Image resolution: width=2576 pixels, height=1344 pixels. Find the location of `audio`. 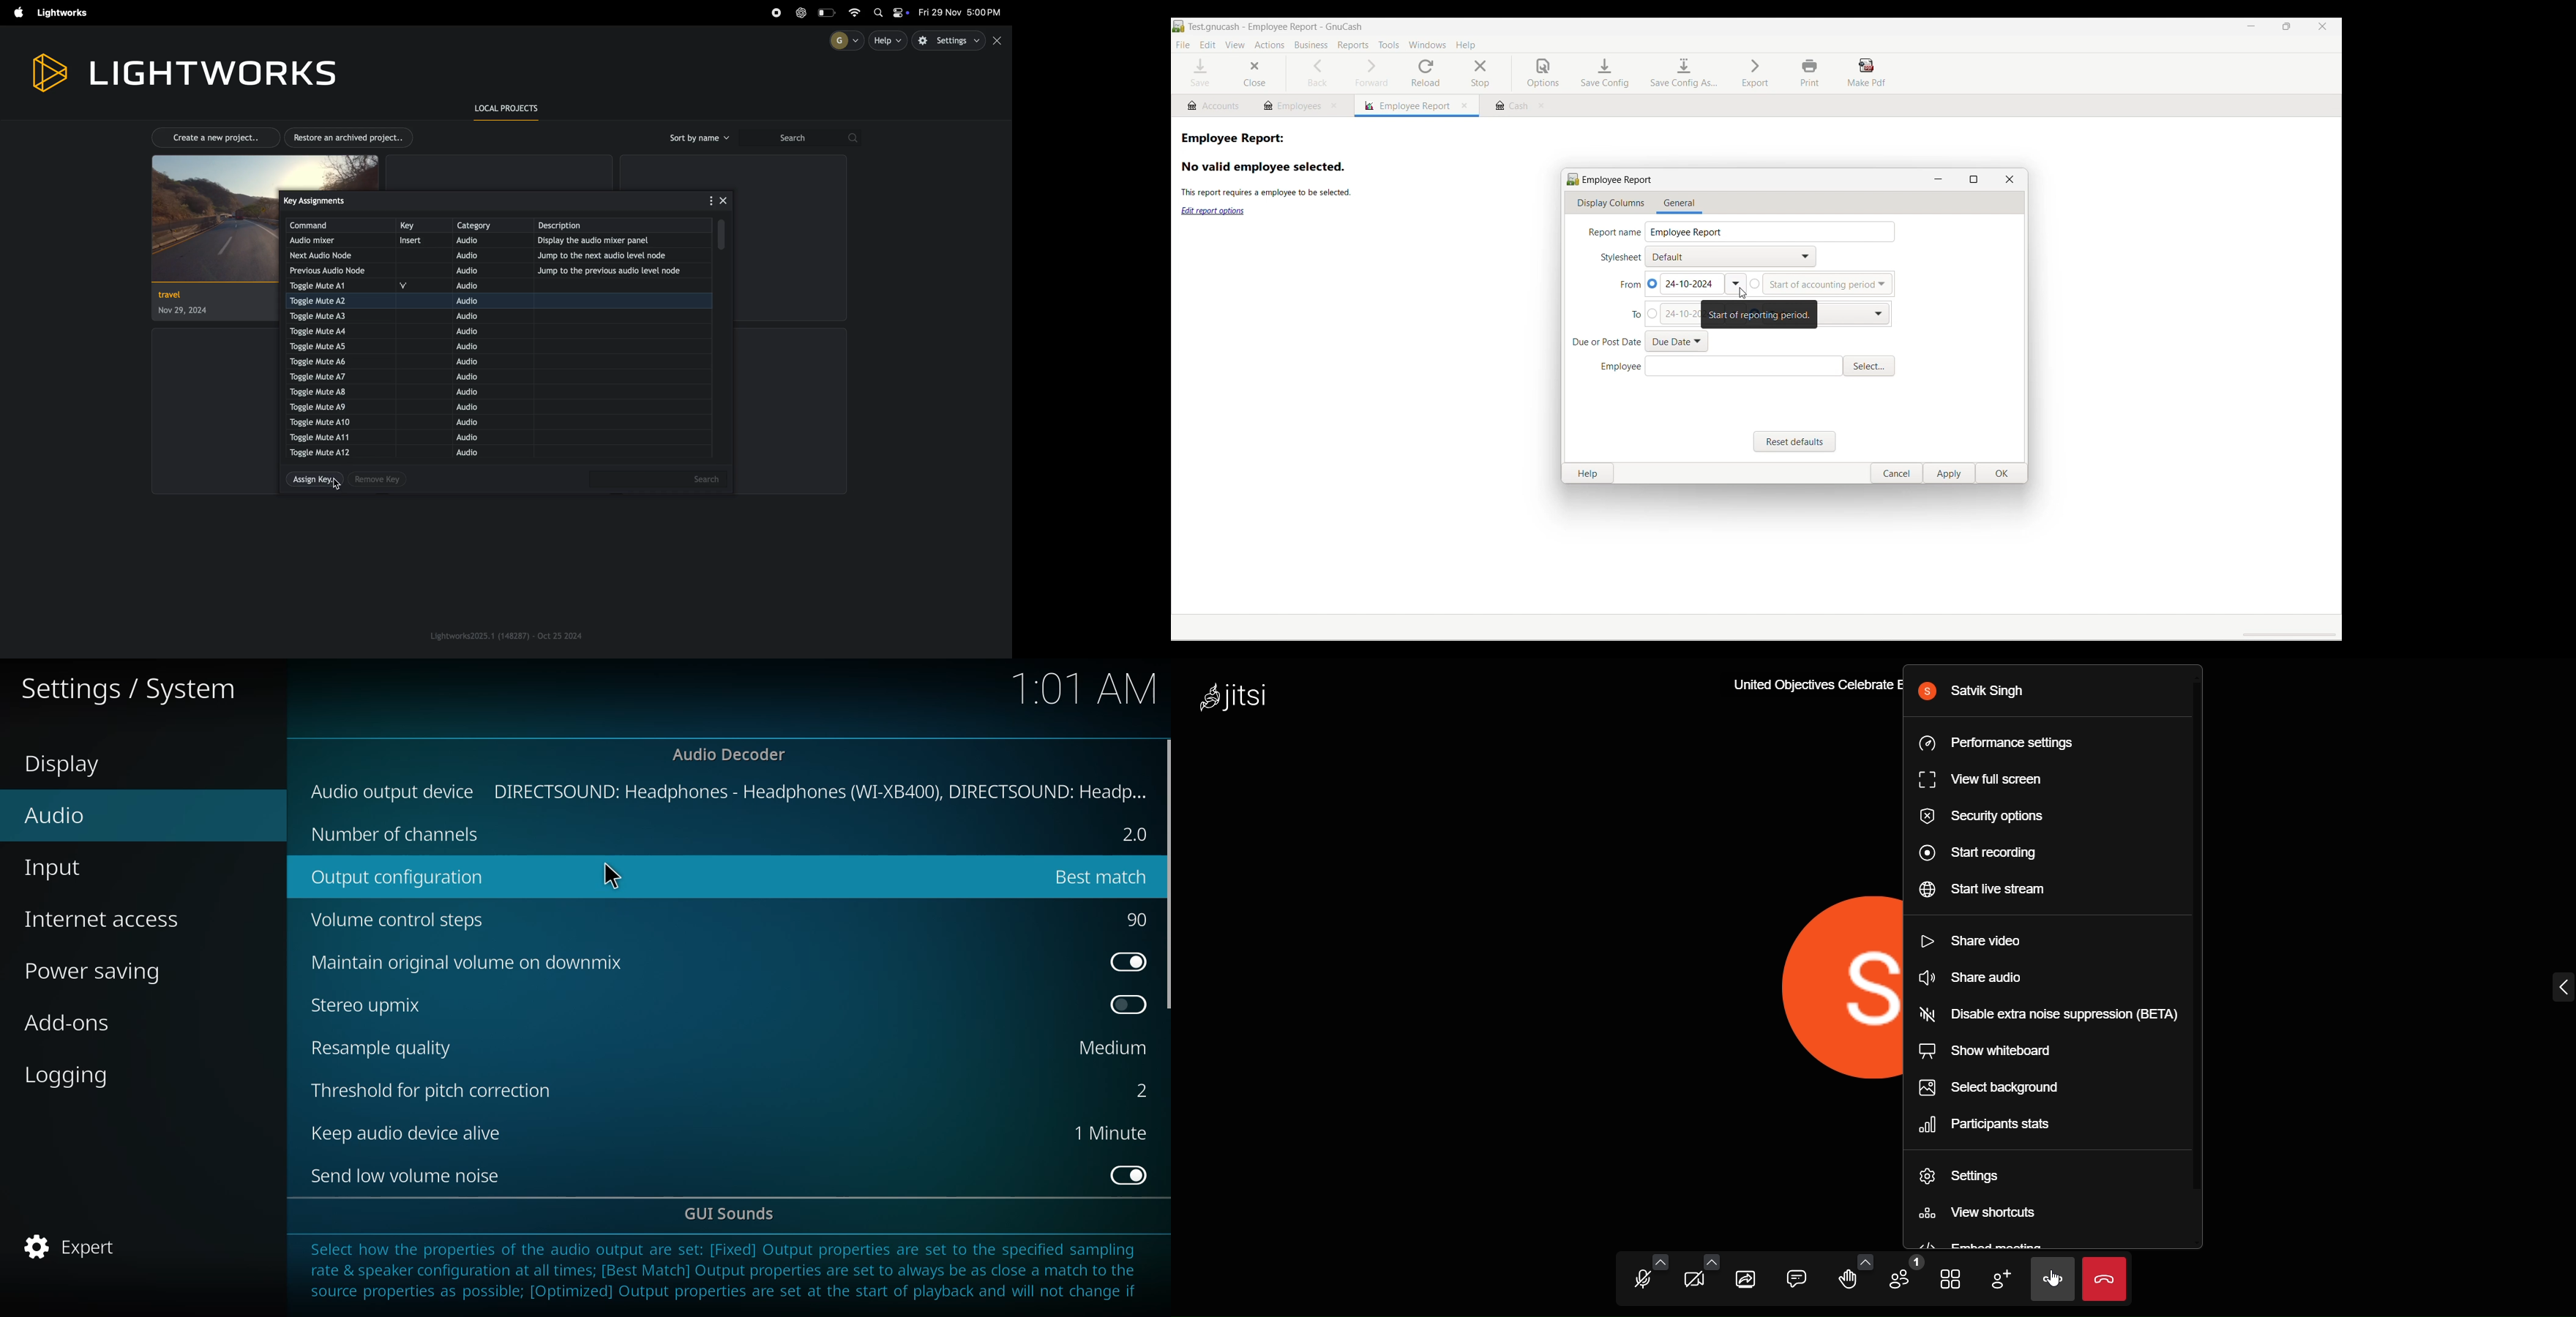

audio is located at coordinates (480, 422).